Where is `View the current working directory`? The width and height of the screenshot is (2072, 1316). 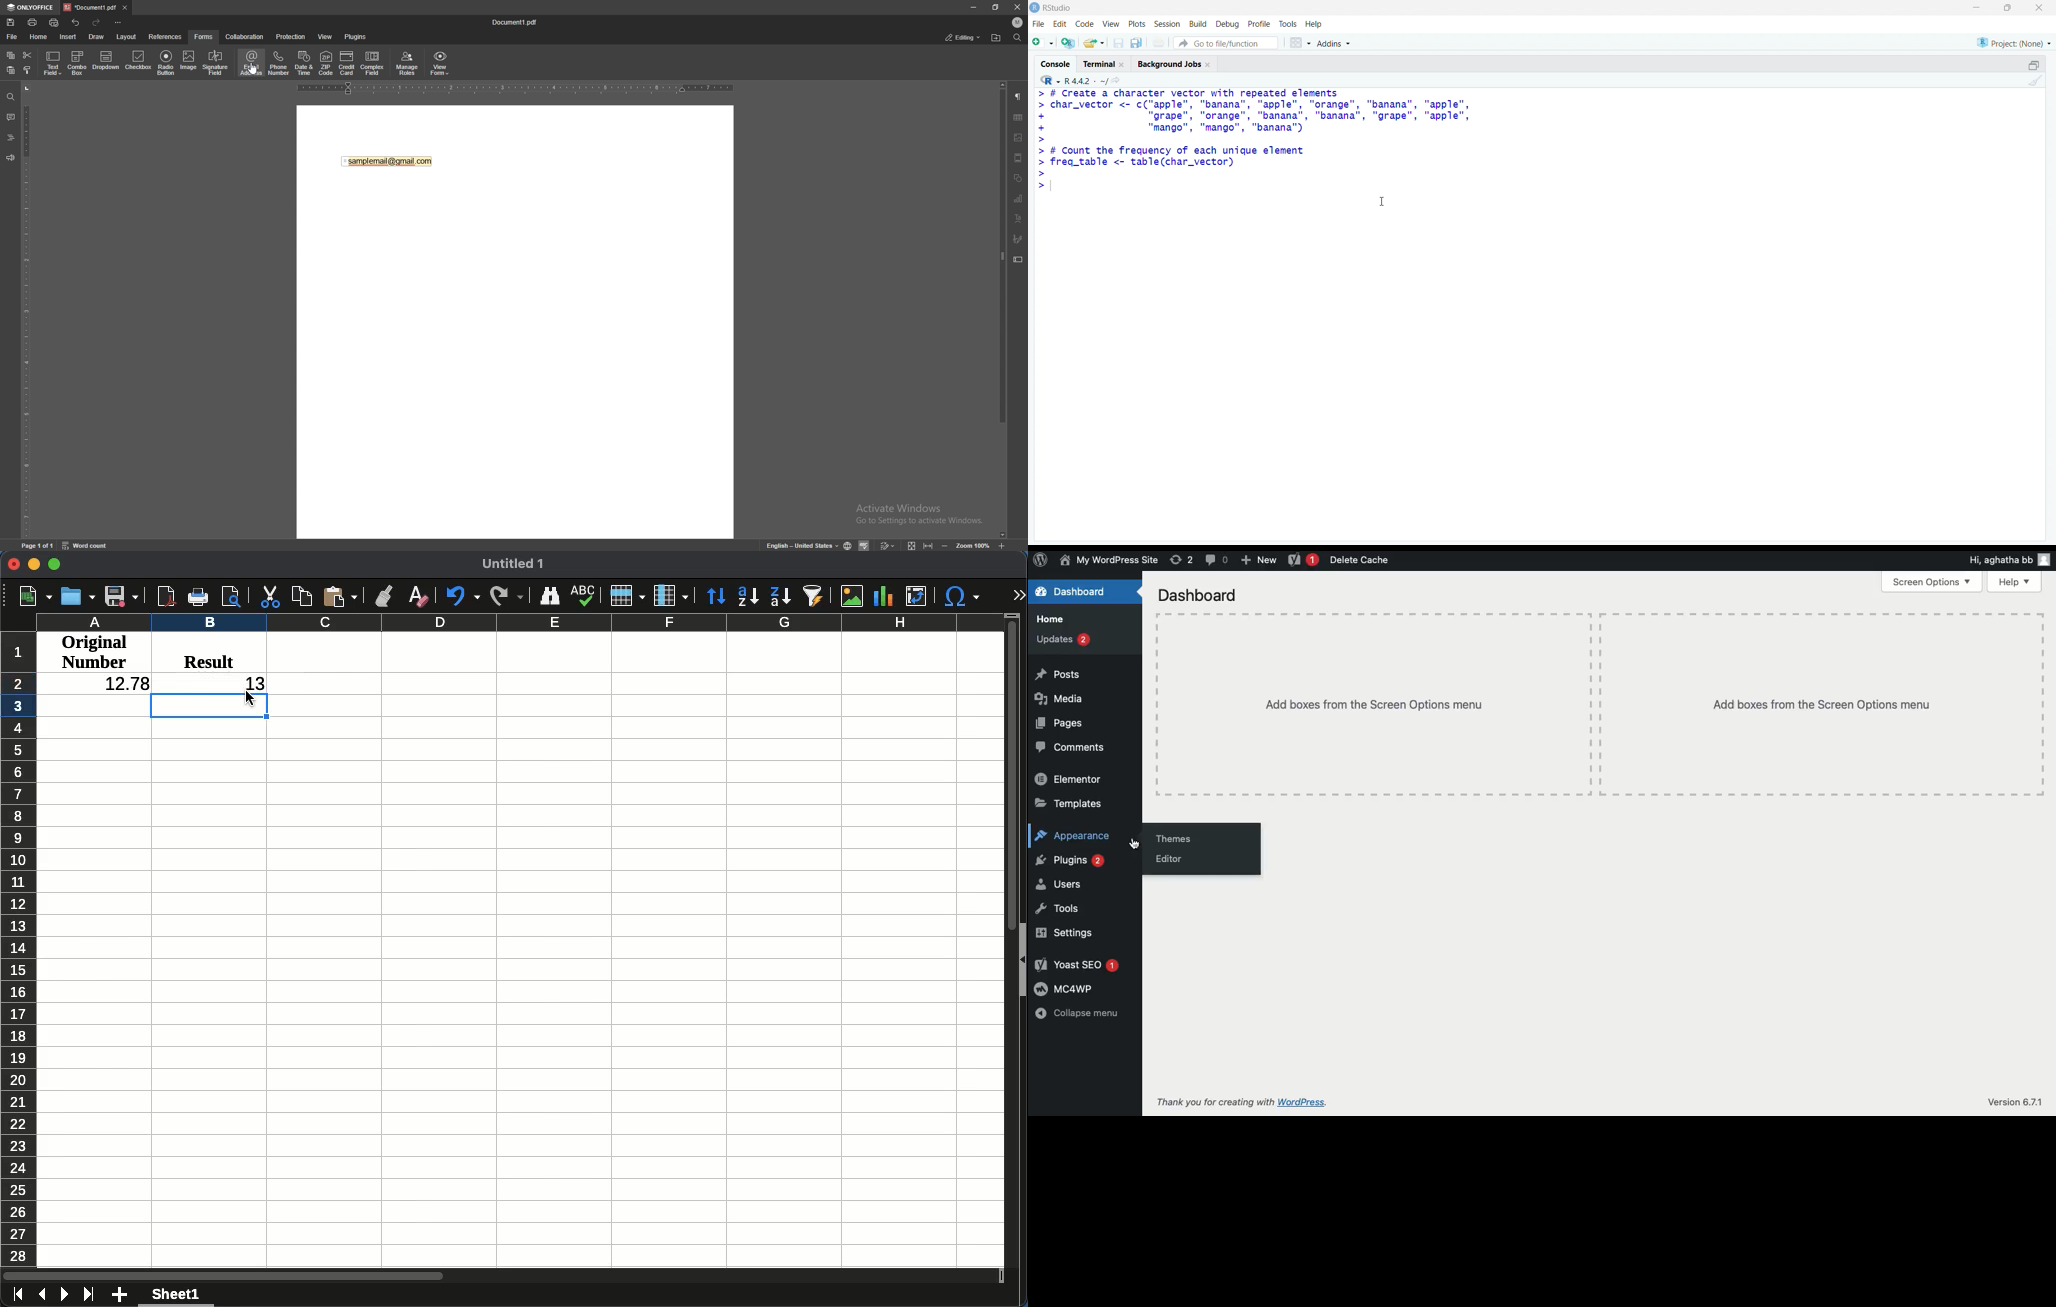
View the current working directory is located at coordinates (1118, 80).